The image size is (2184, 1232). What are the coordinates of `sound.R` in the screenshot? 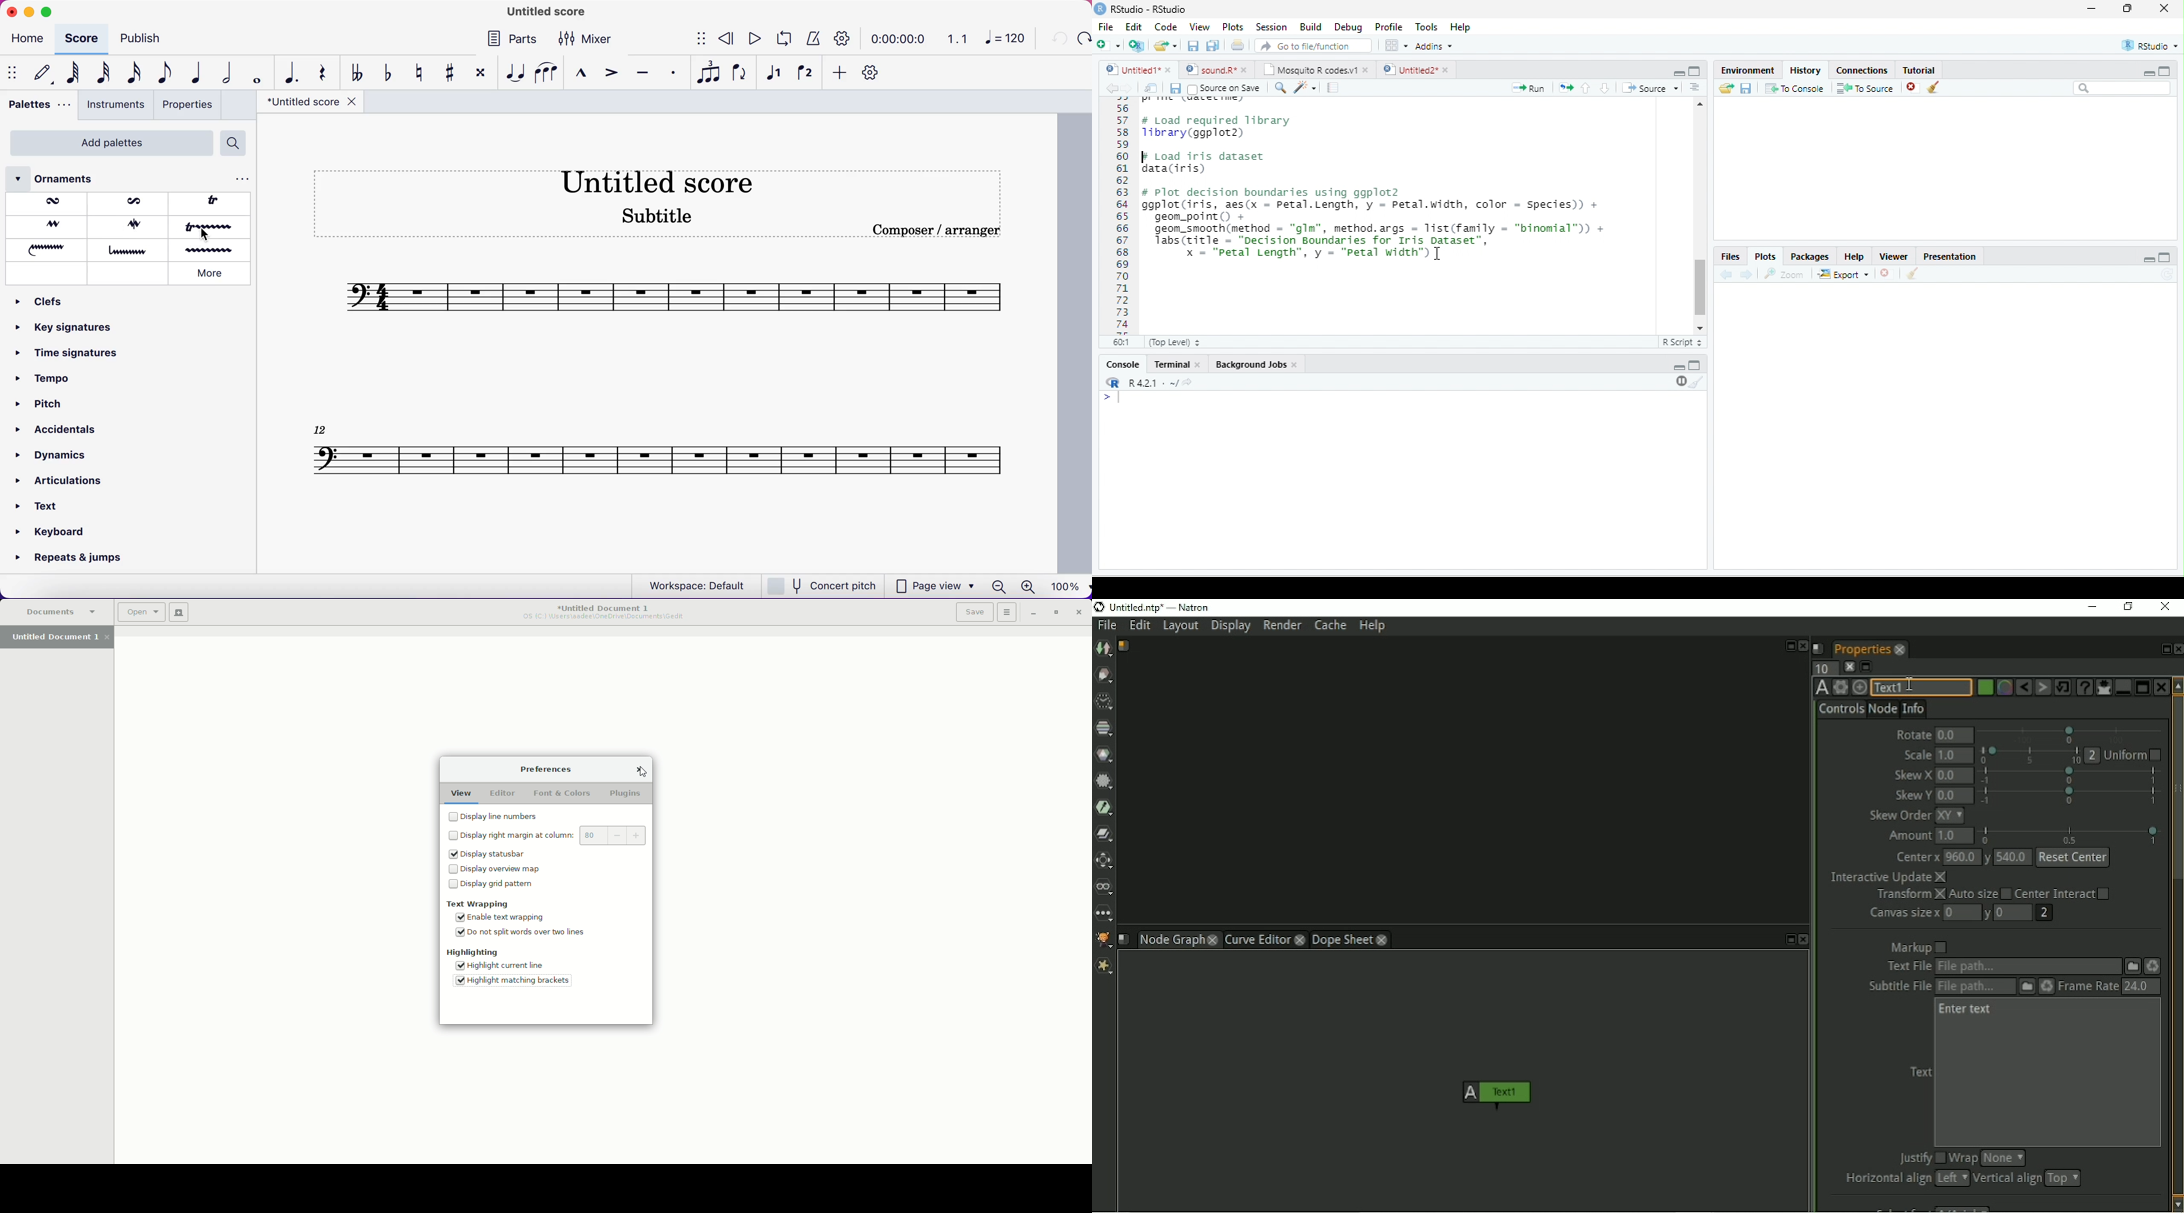 It's located at (1210, 70).